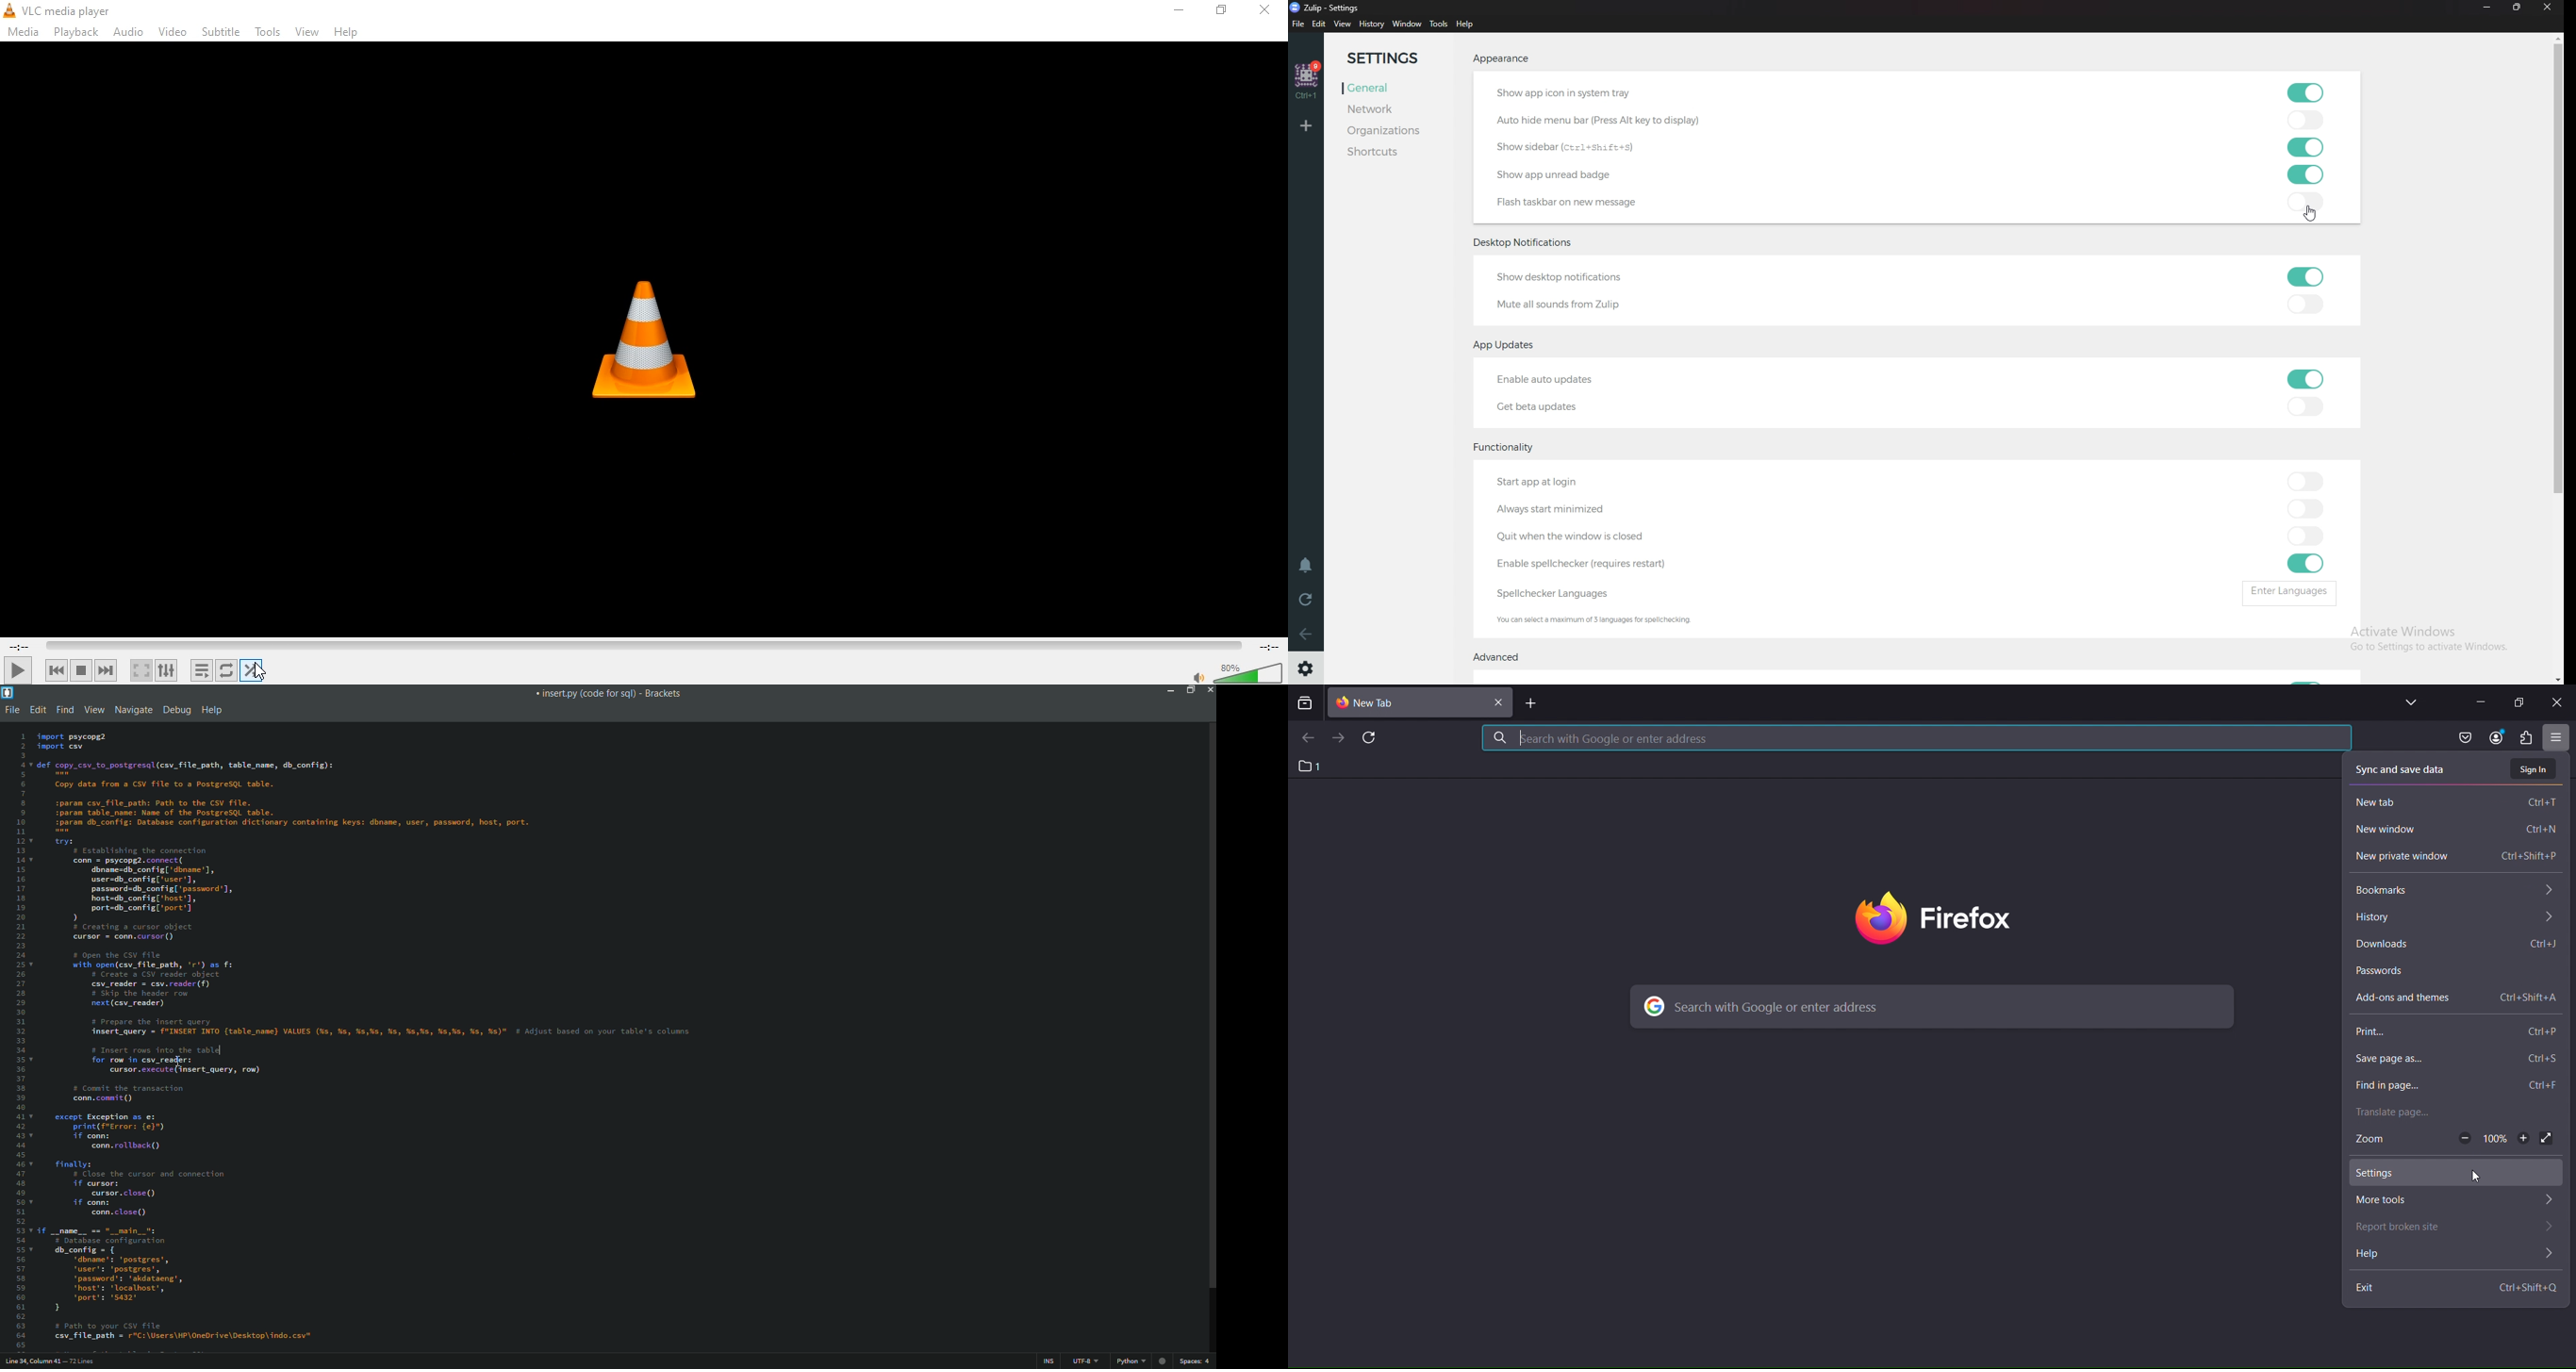 This screenshot has width=2576, height=1372. What do you see at coordinates (178, 1062) in the screenshot?
I see `cursor` at bounding box center [178, 1062].